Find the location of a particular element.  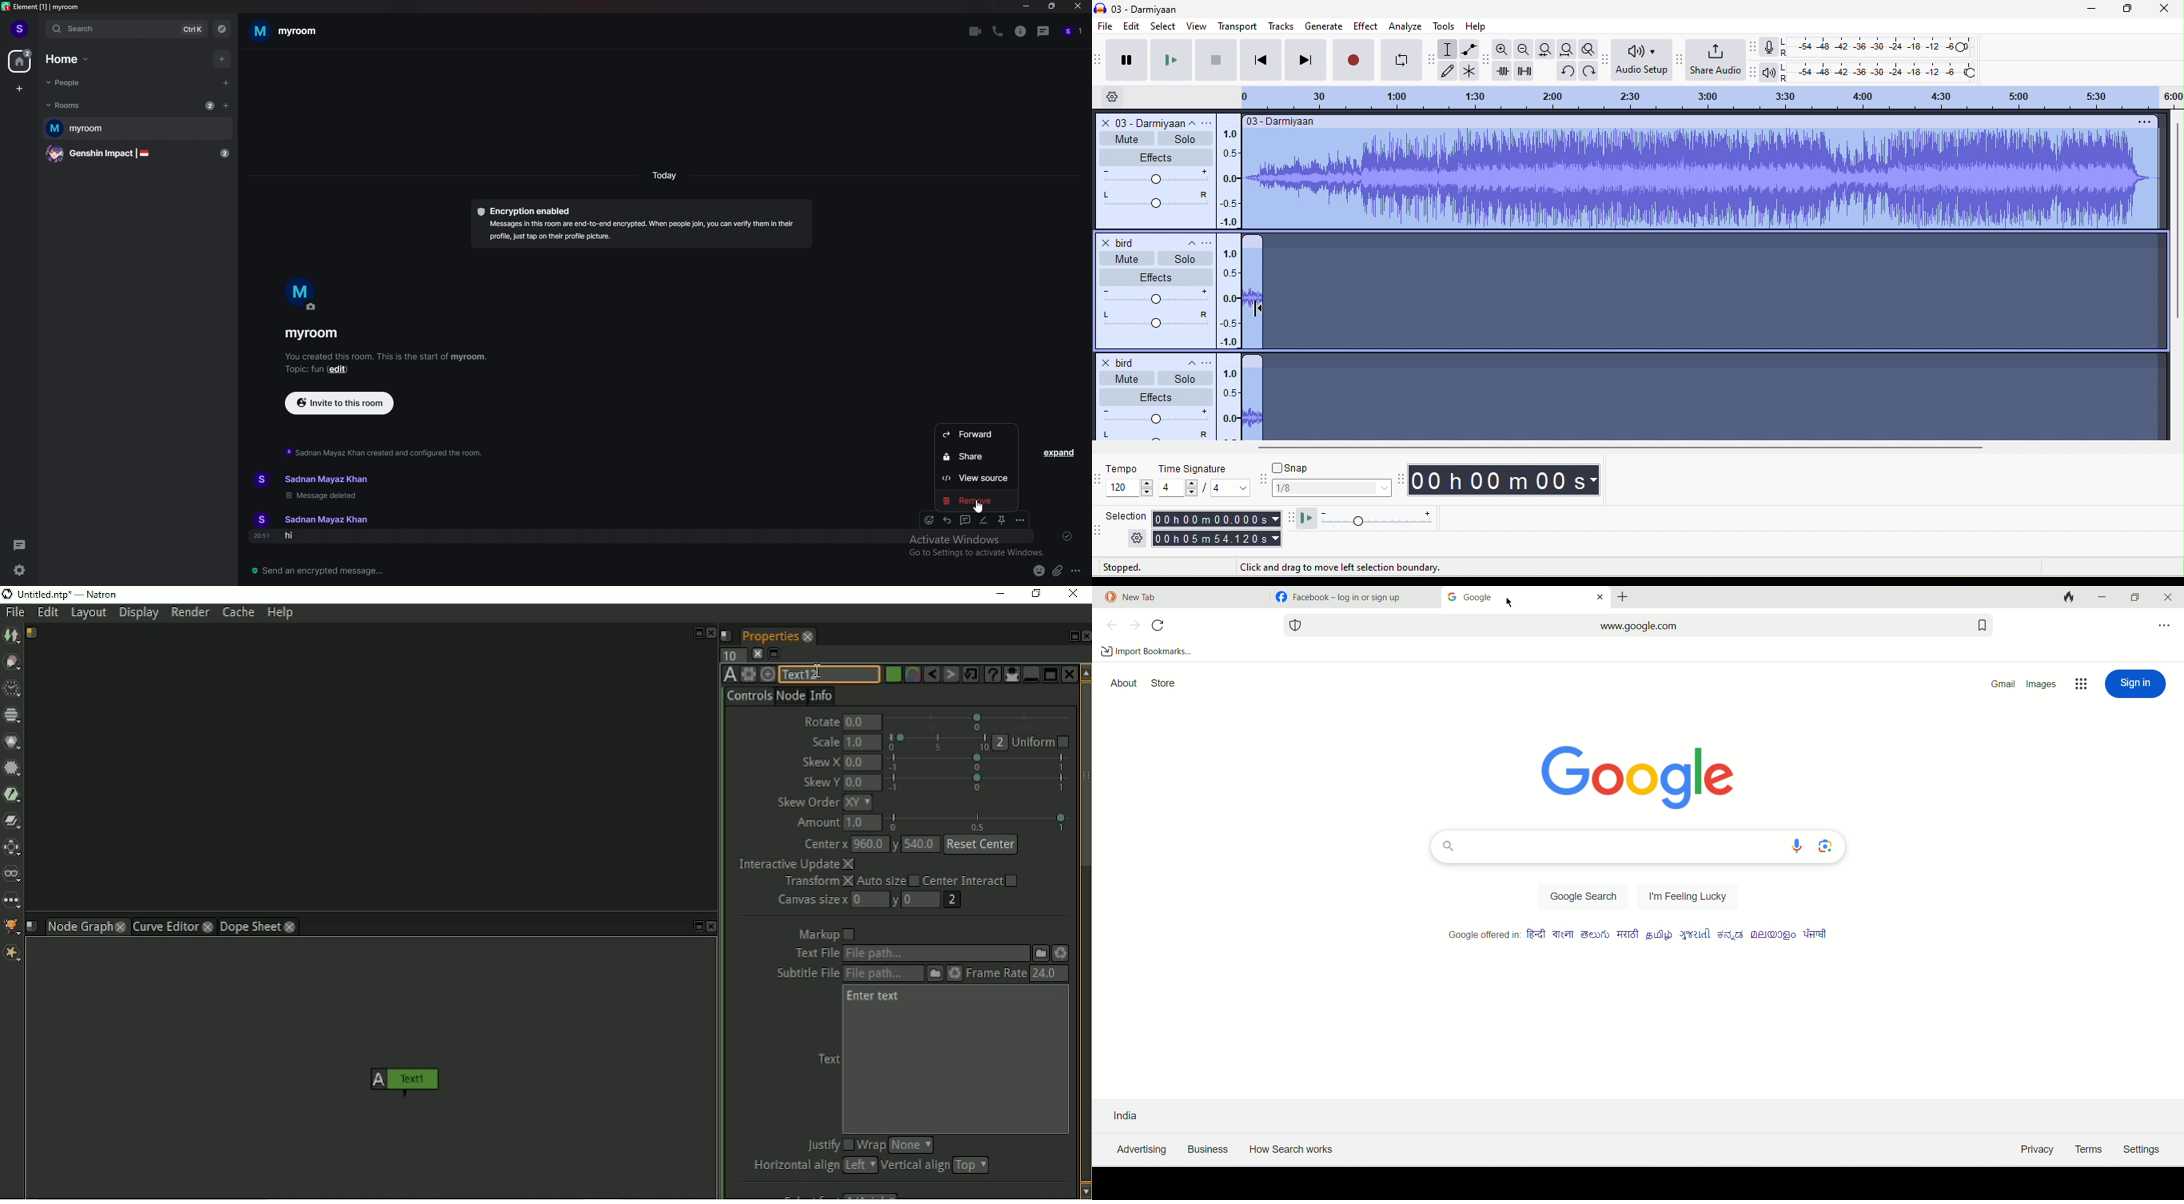

tracks is located at coordinates (1278, 26).